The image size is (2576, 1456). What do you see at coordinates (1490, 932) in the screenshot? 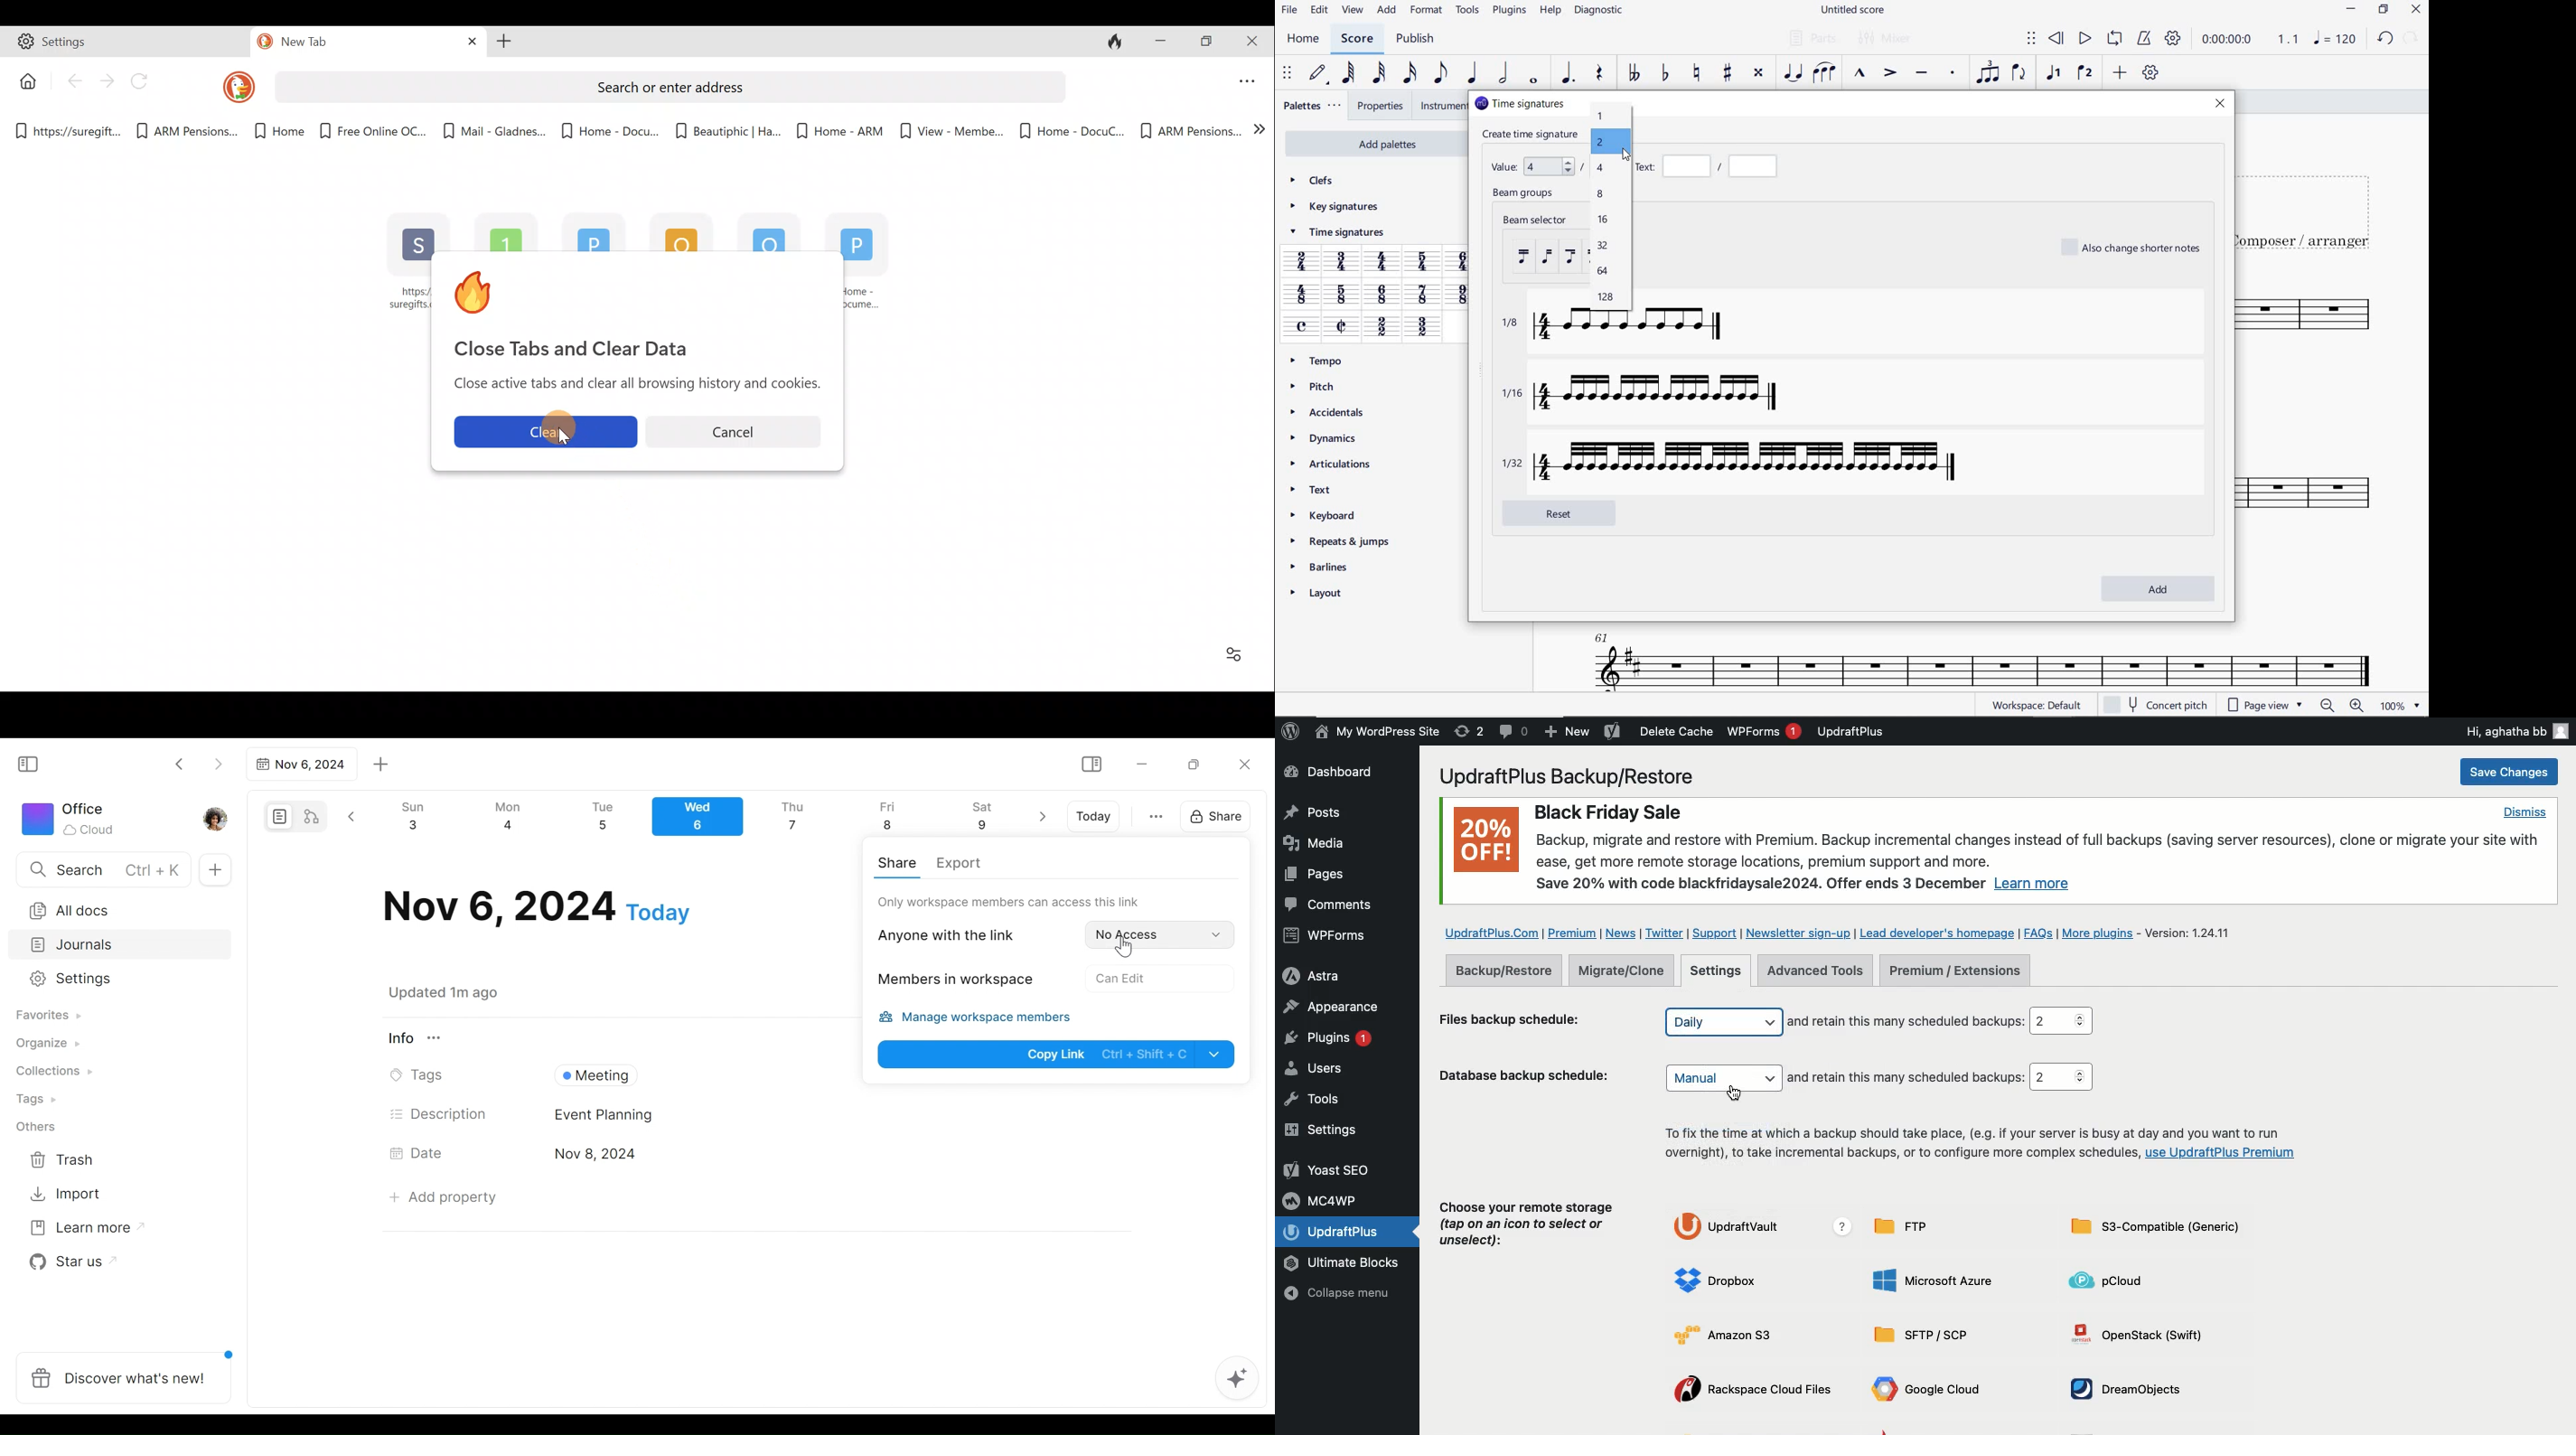
I see `UpdraftPlus.com` at bounding box center [1490, 932].